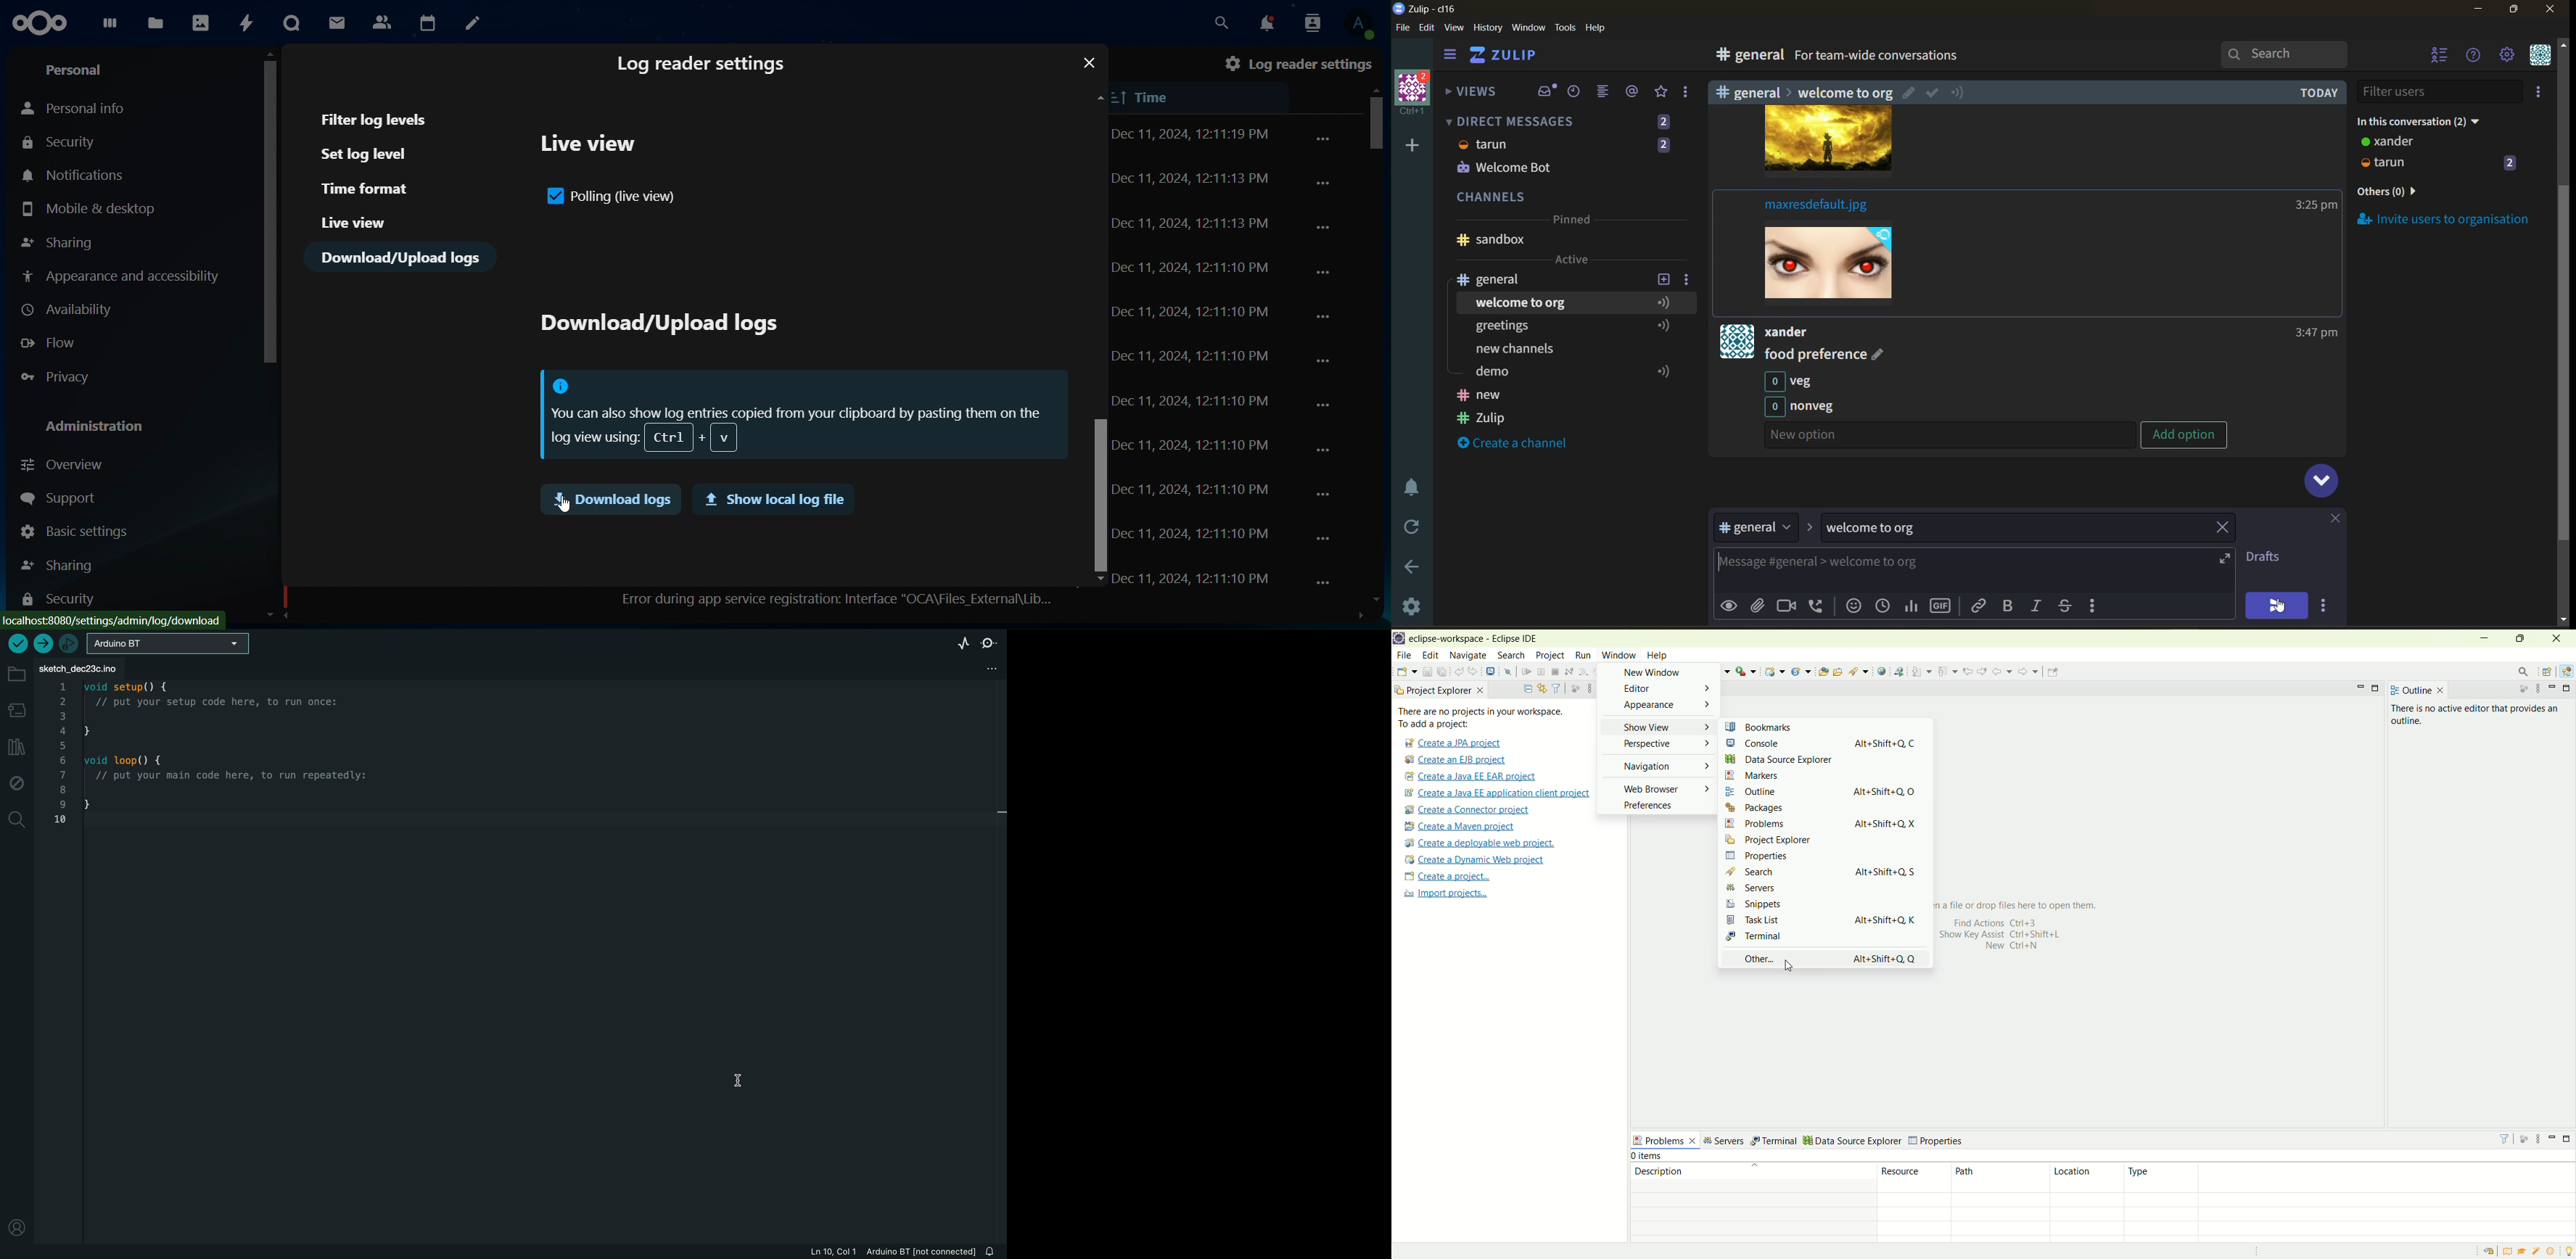 This screenshot has width=2576, height=1260. I want to click on upload files, so click(1761, 604).